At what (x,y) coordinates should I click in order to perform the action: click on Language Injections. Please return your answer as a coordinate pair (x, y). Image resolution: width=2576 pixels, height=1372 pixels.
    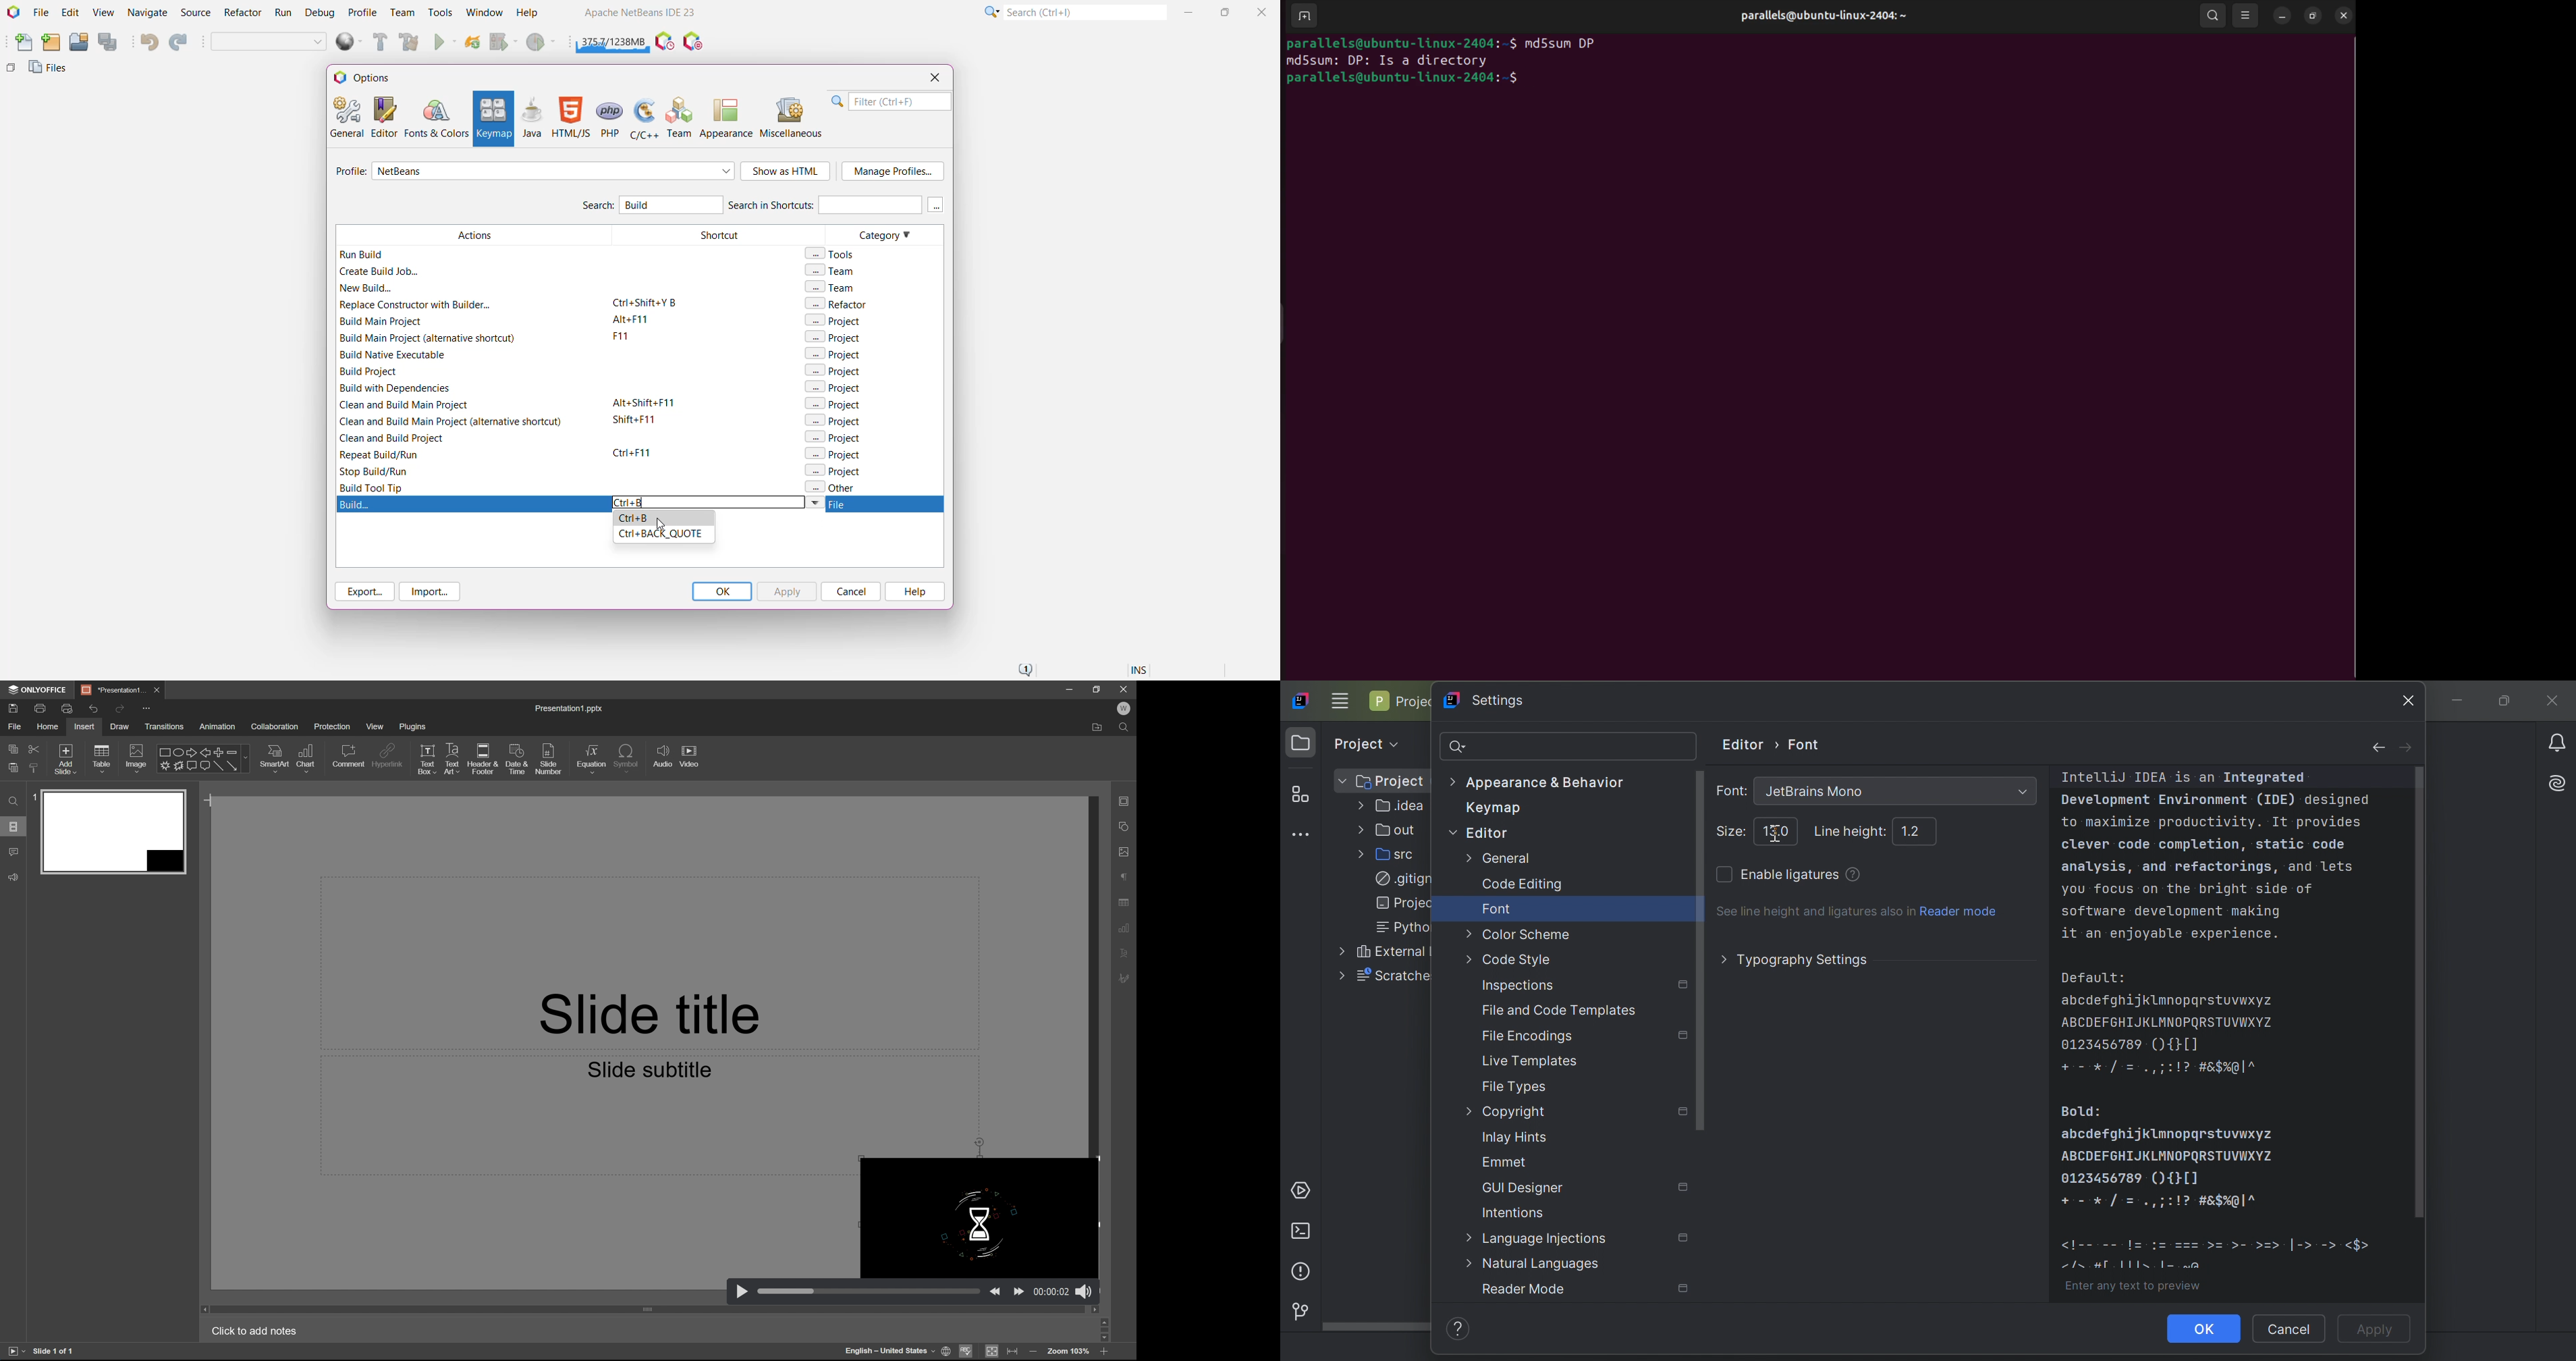
    Looking at the image, I should click on (1539, 1239).